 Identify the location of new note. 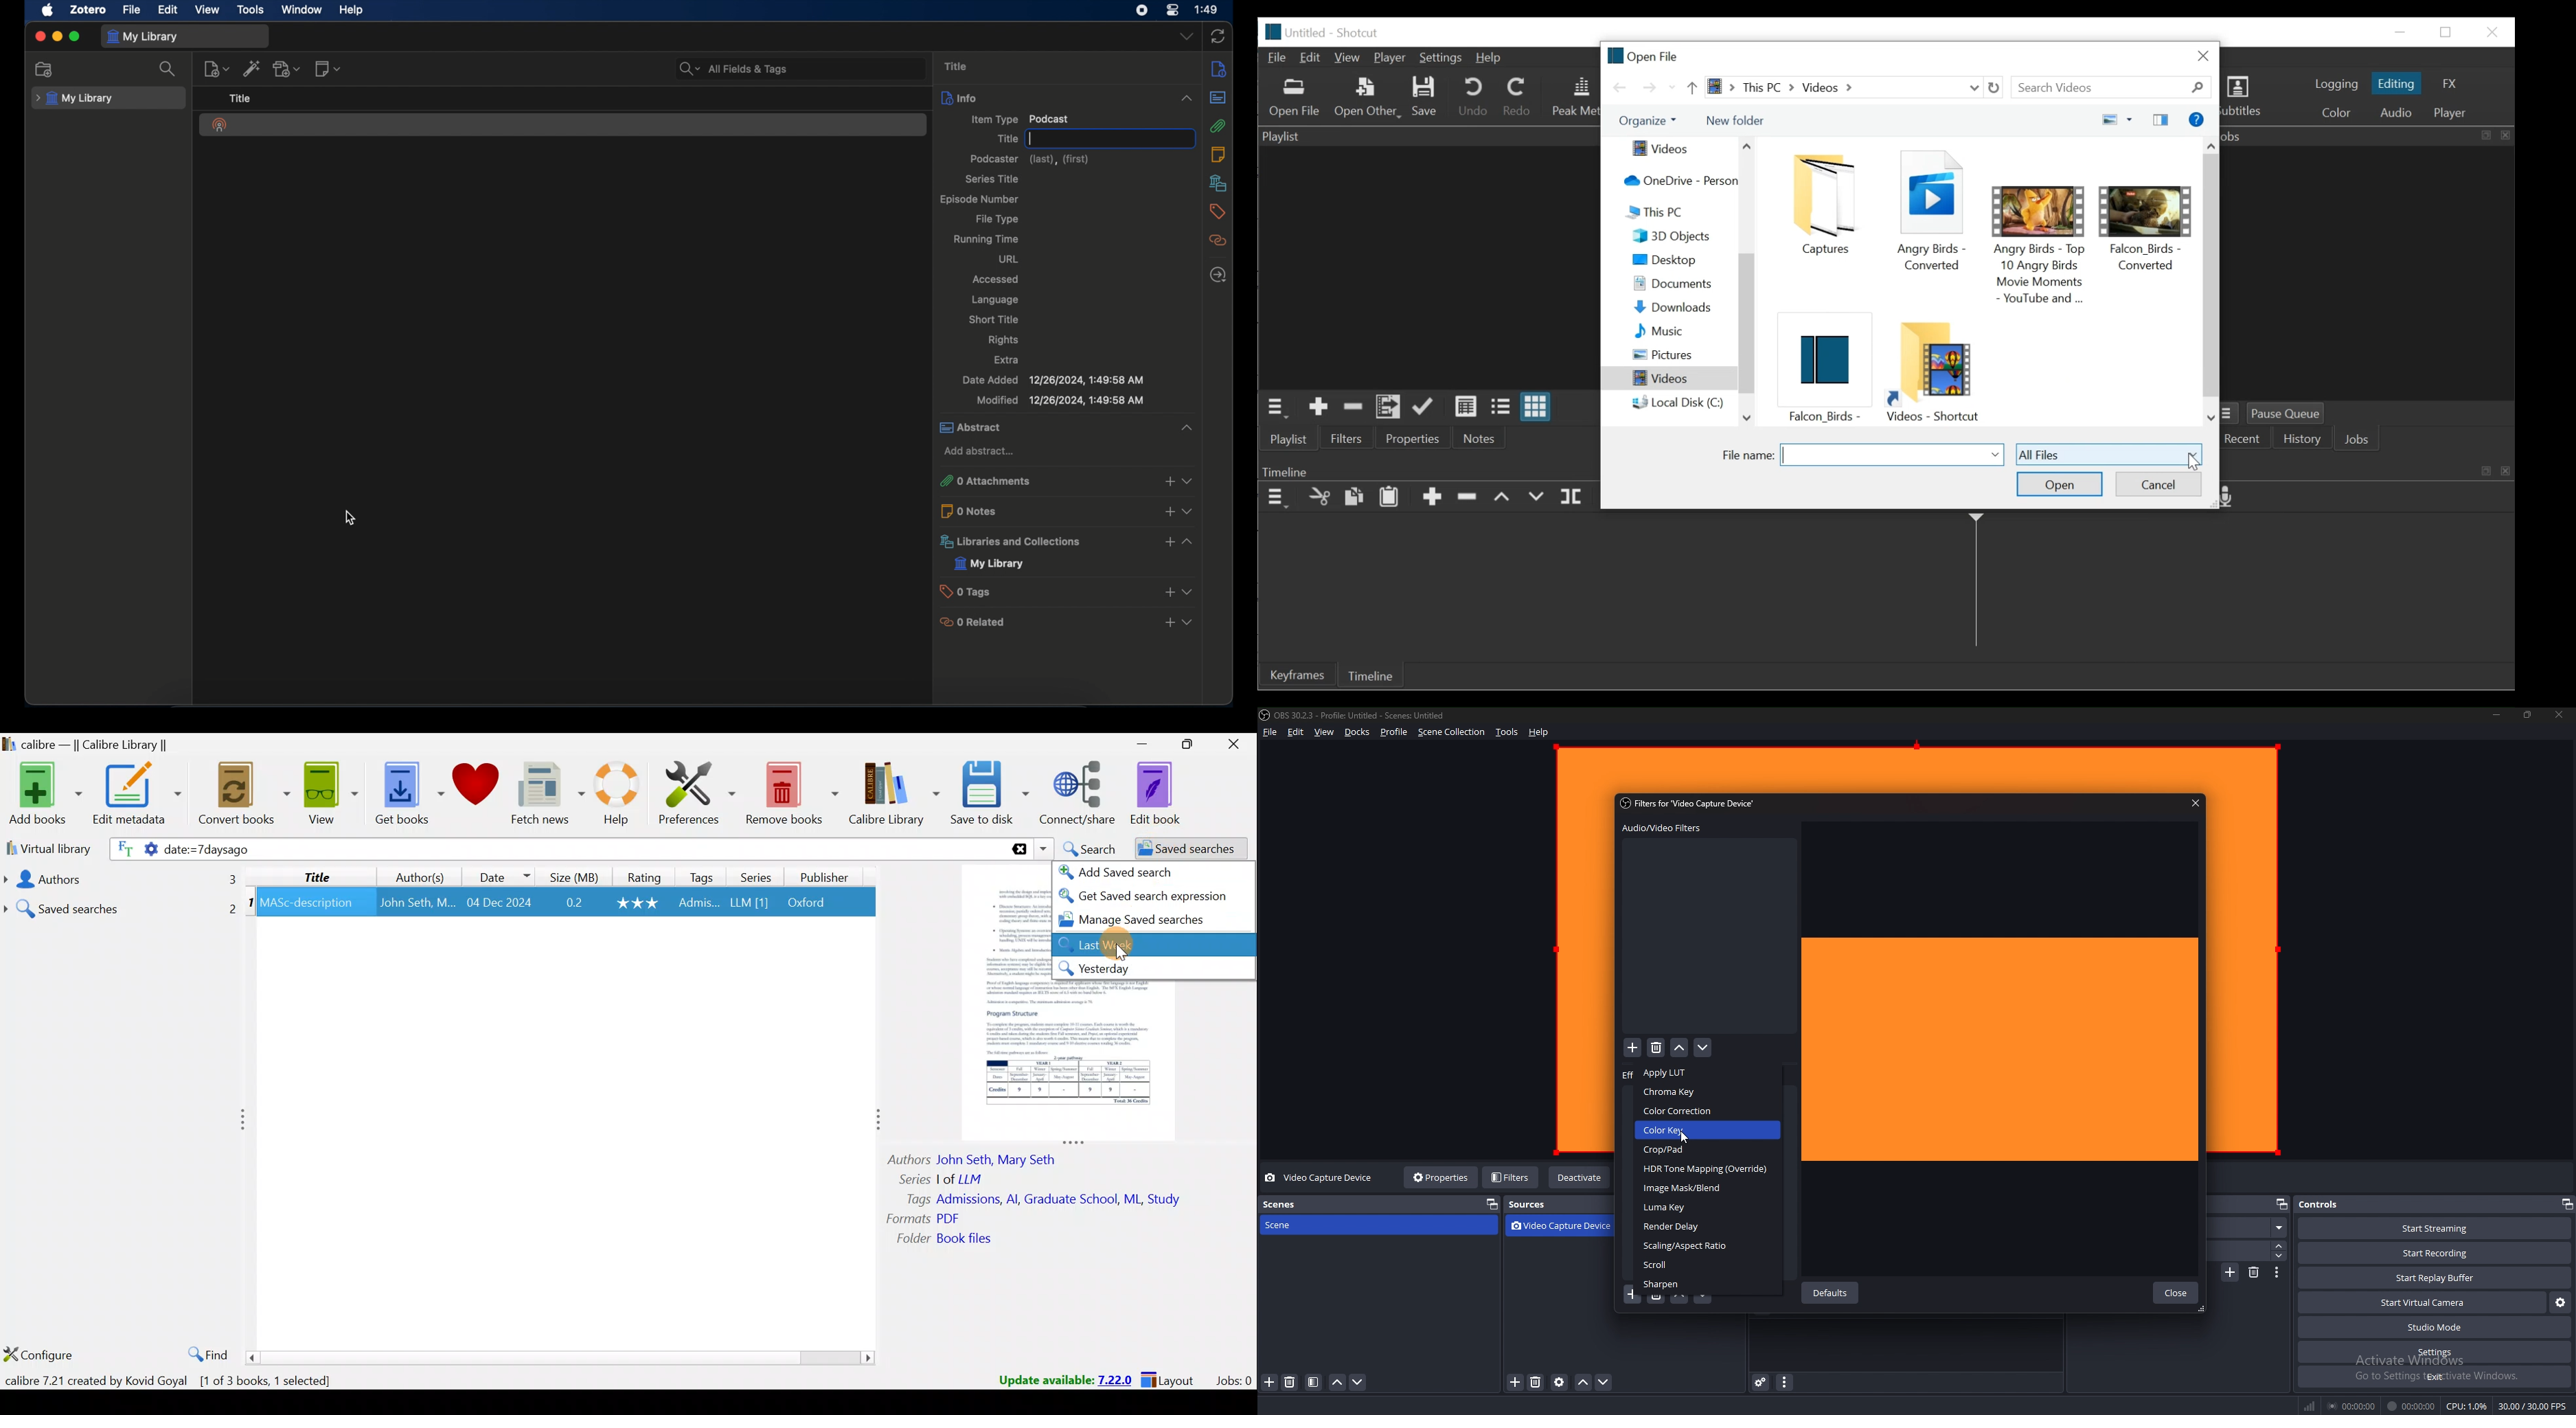
(327, 69).